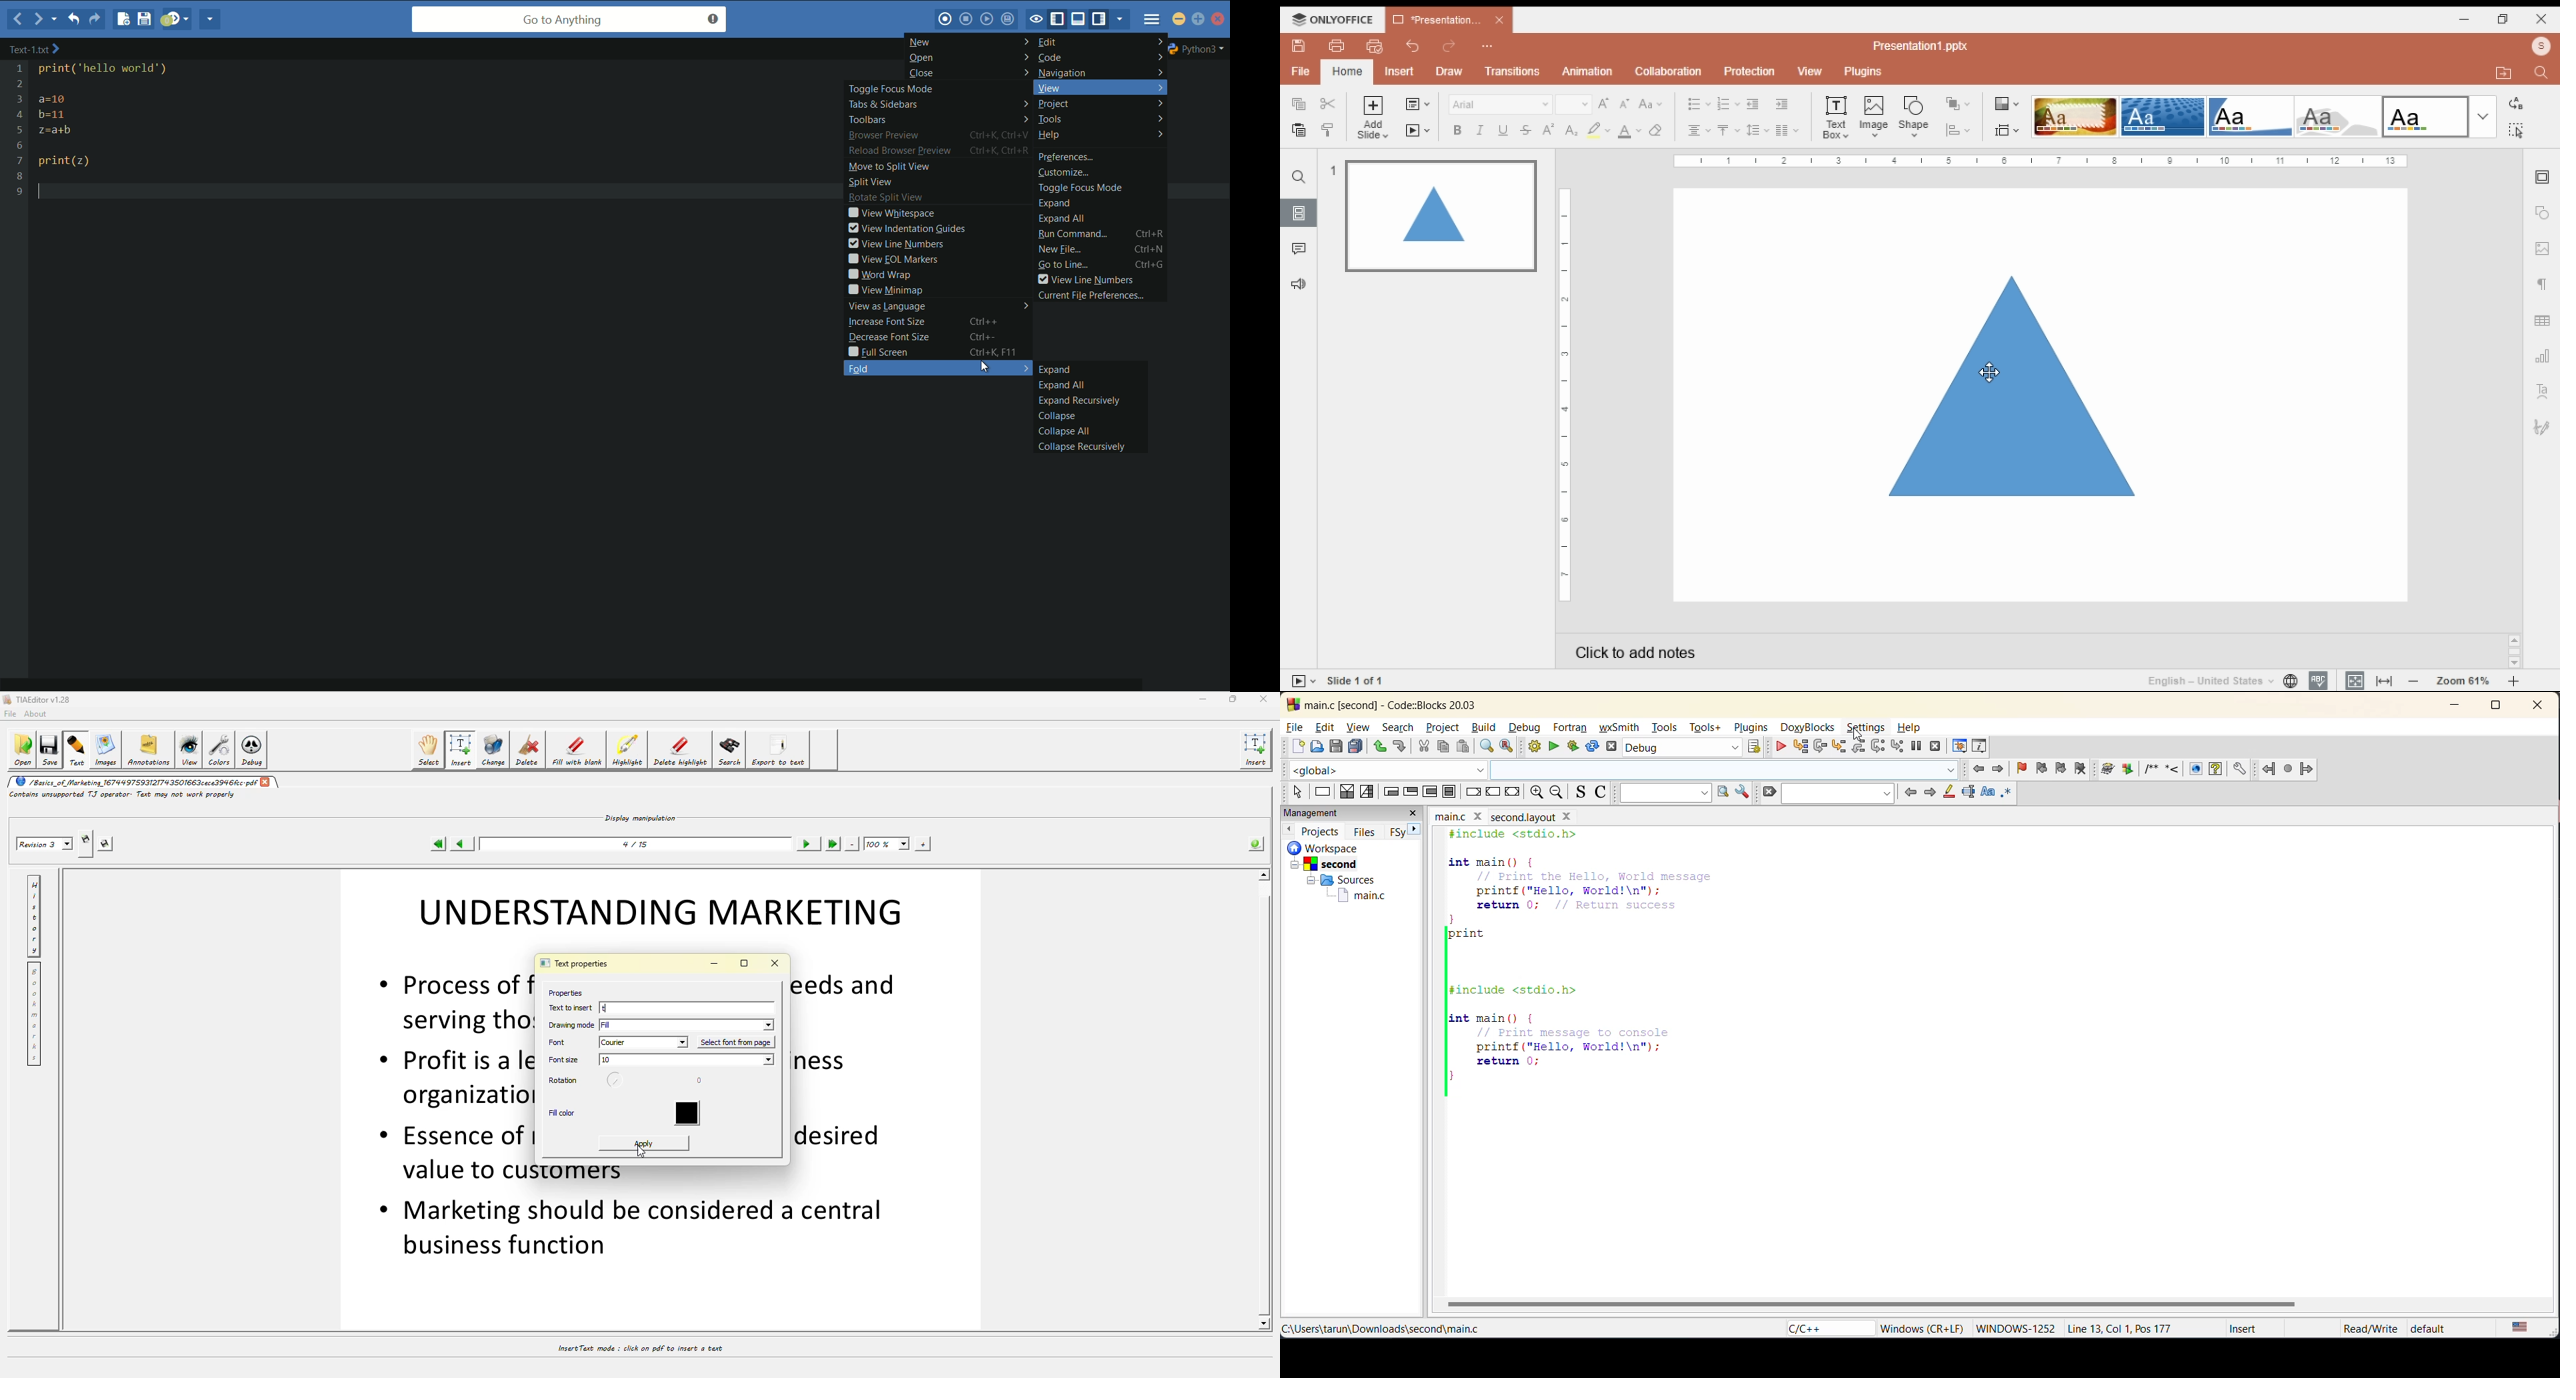 The width and height of the screenshot is (2576, 1400). What do you see at coordinates (1862, 72) in the screenshot?
I see `plugins` at bounding box center [1862, 72].